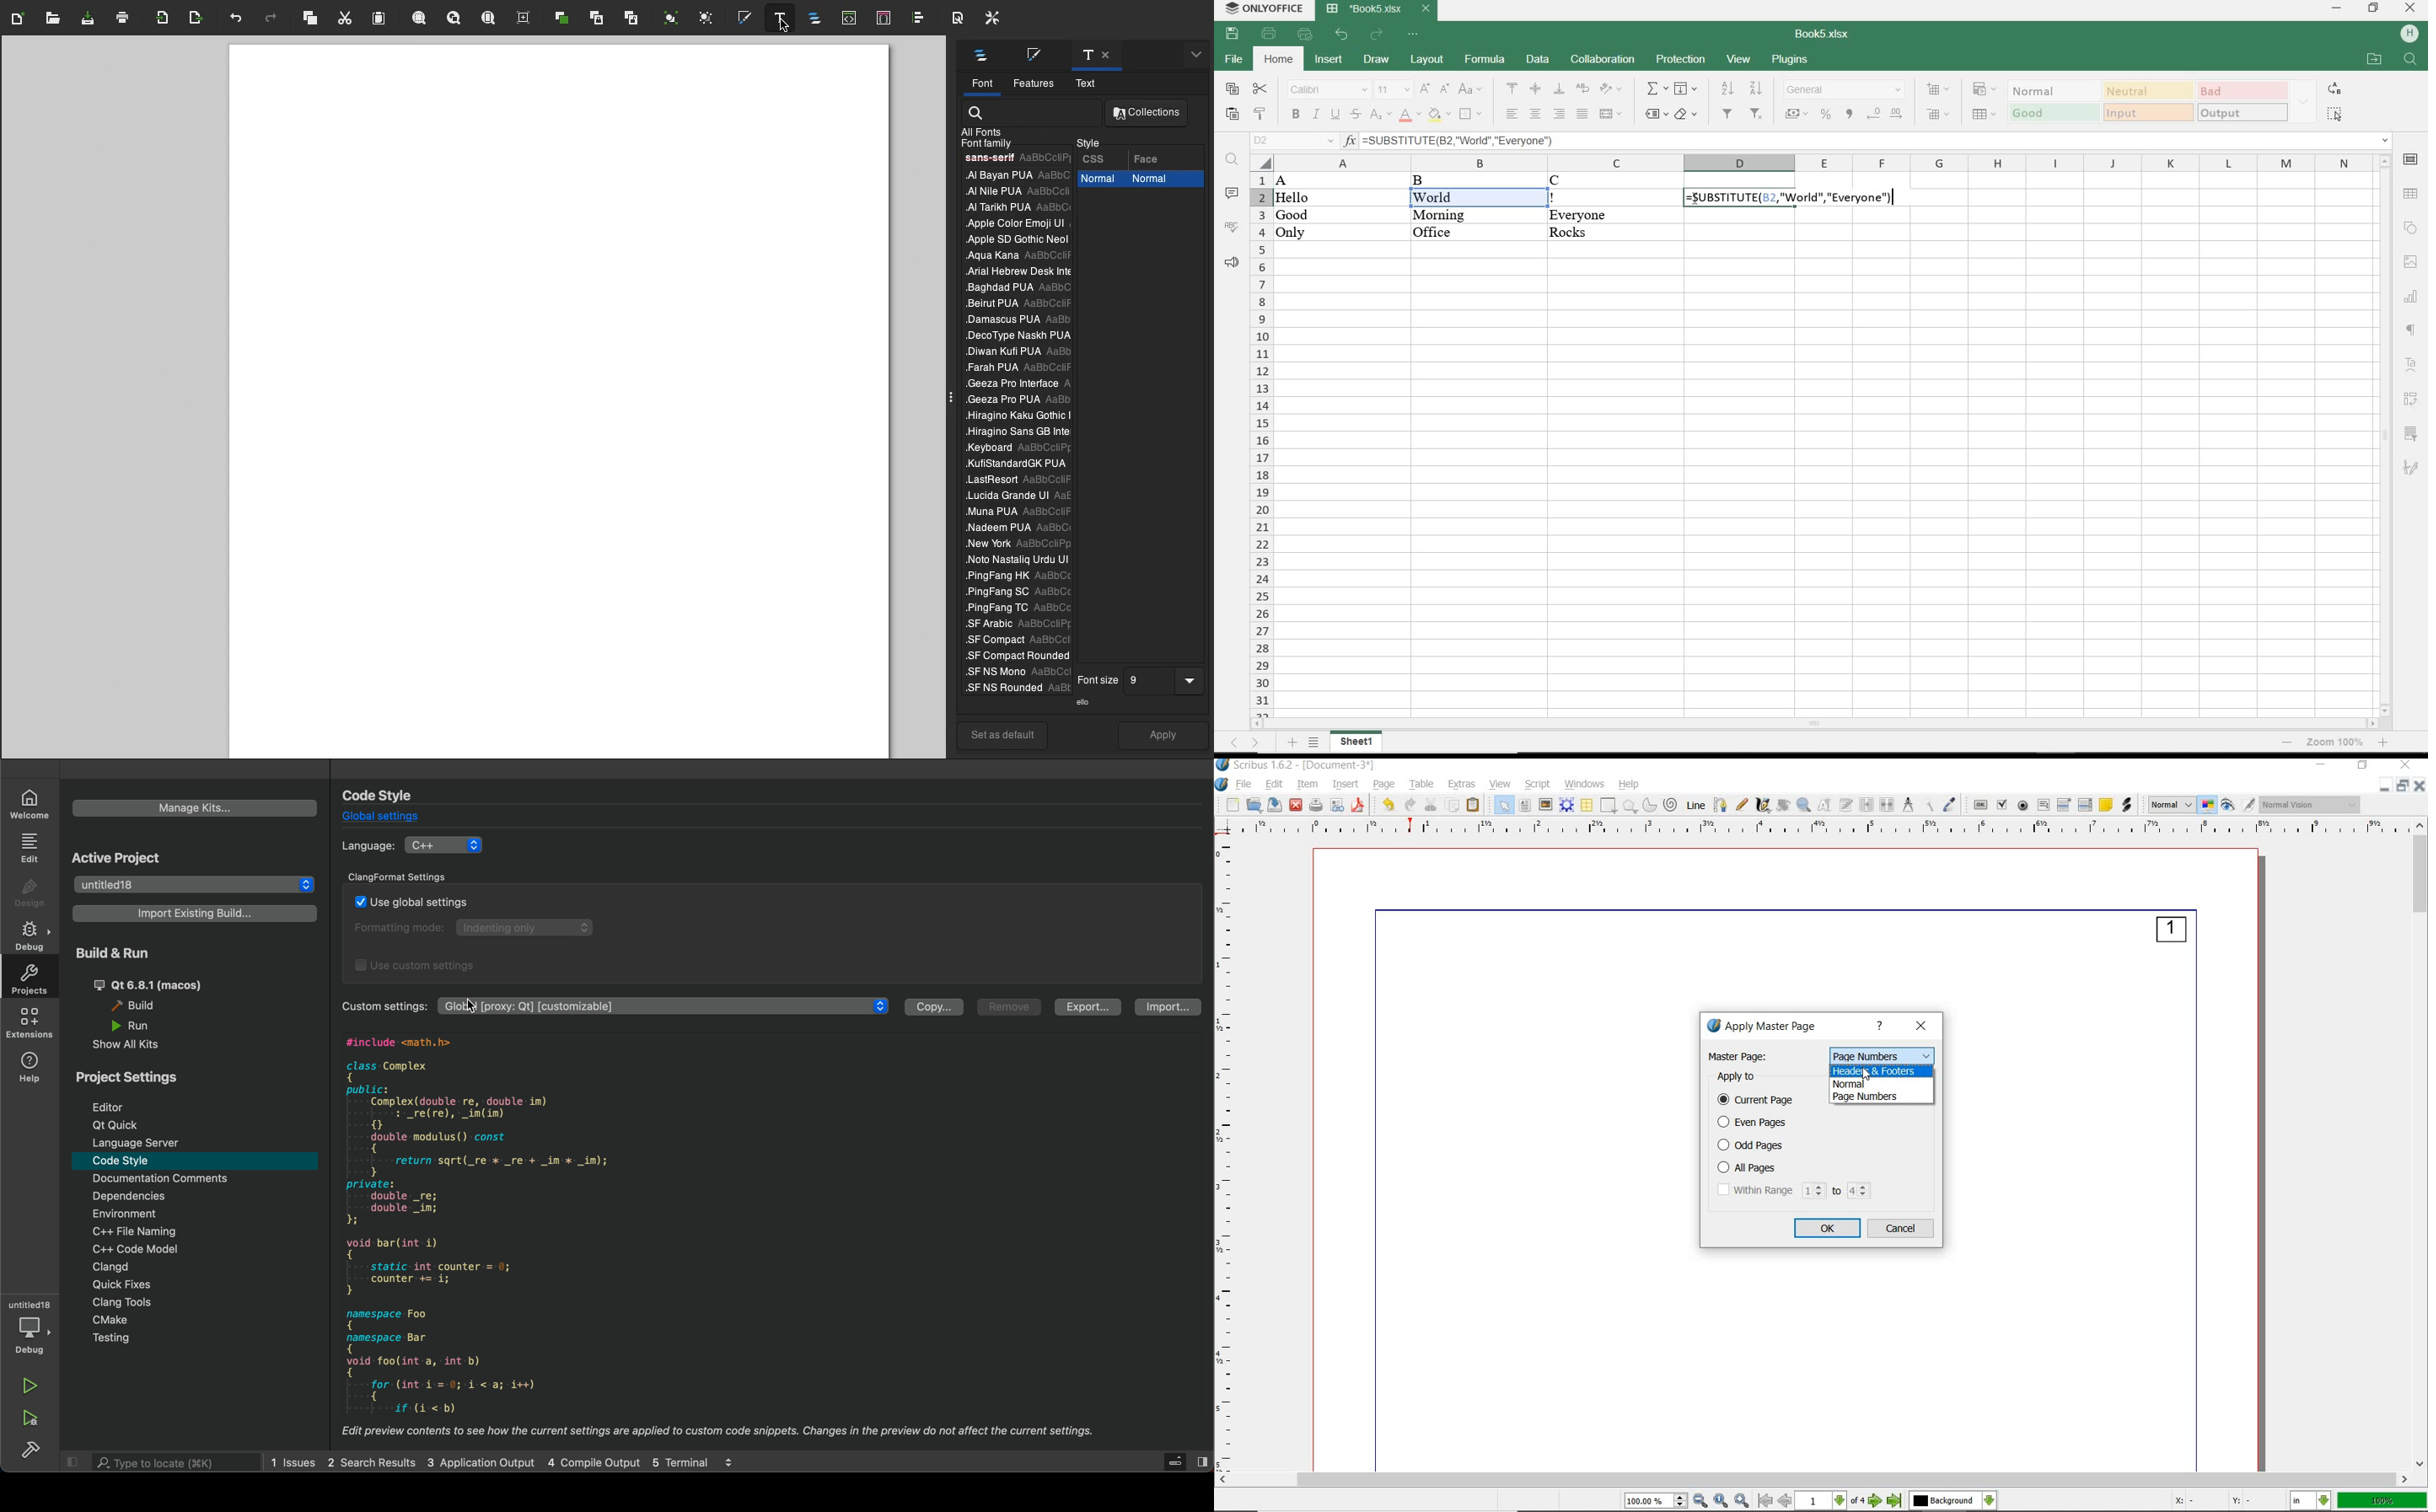 The height and width of the screenshot is (1512, 2436). I want to click on align center, so click(1535, 114).